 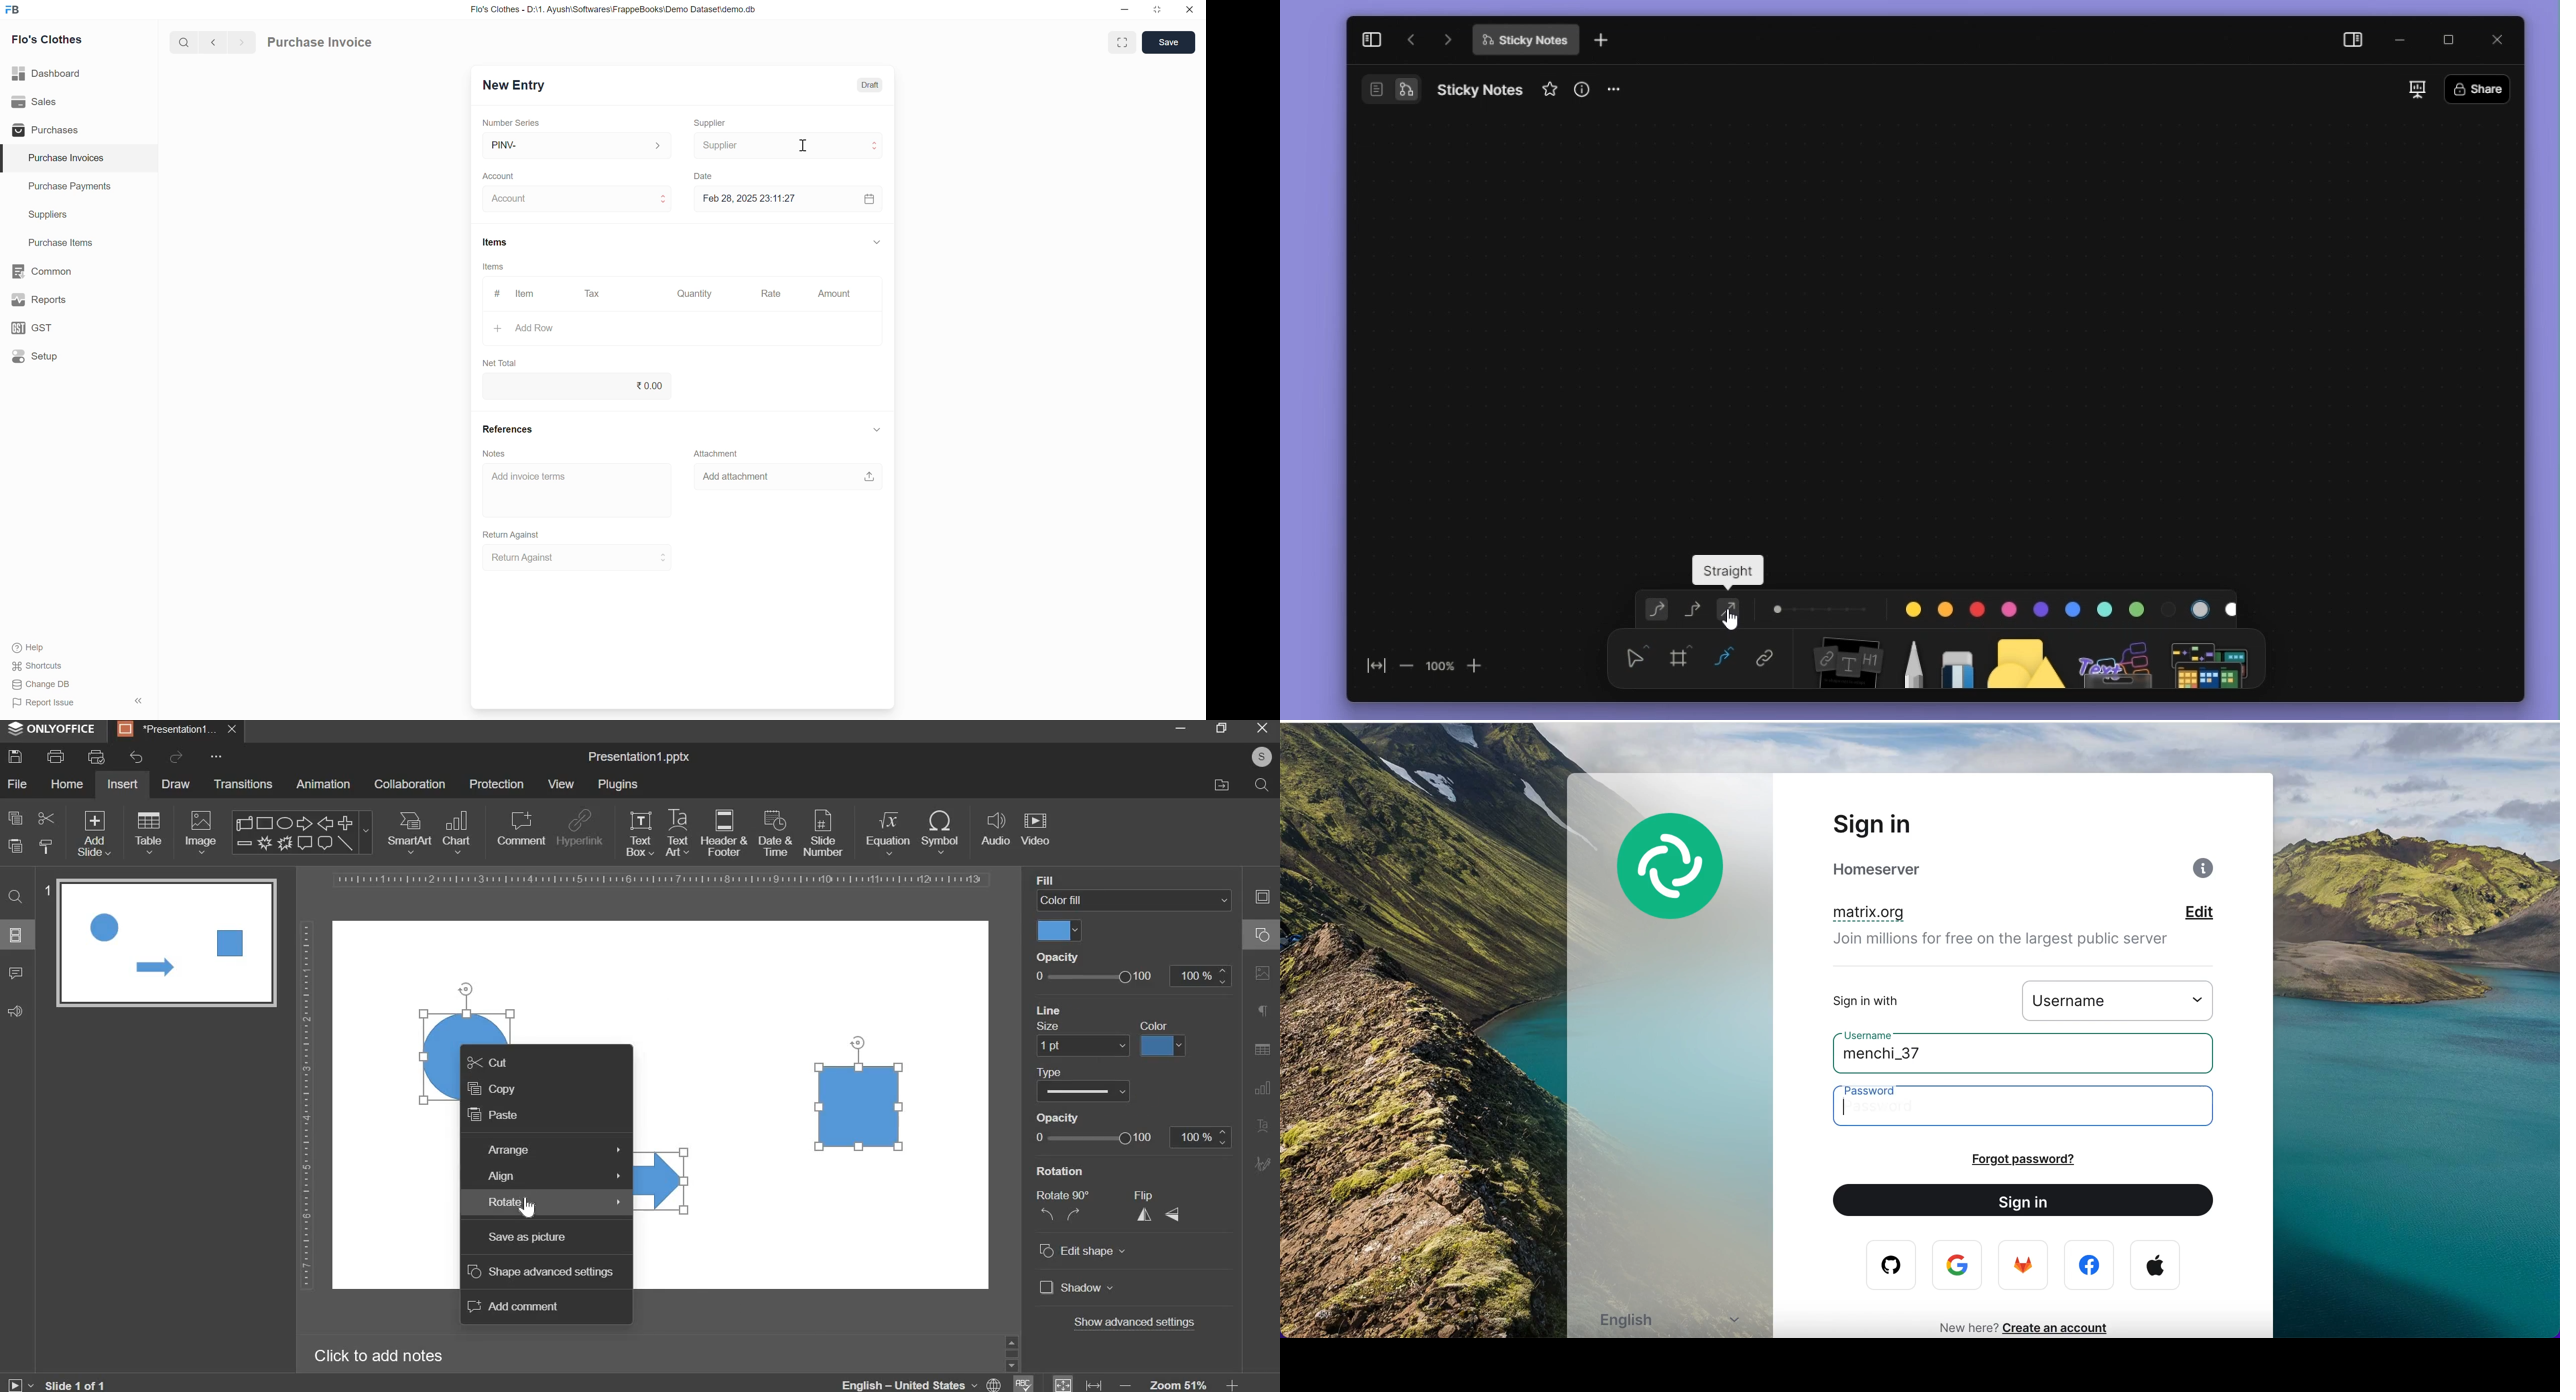 I want to click on Date, so click(x=703, y=176).